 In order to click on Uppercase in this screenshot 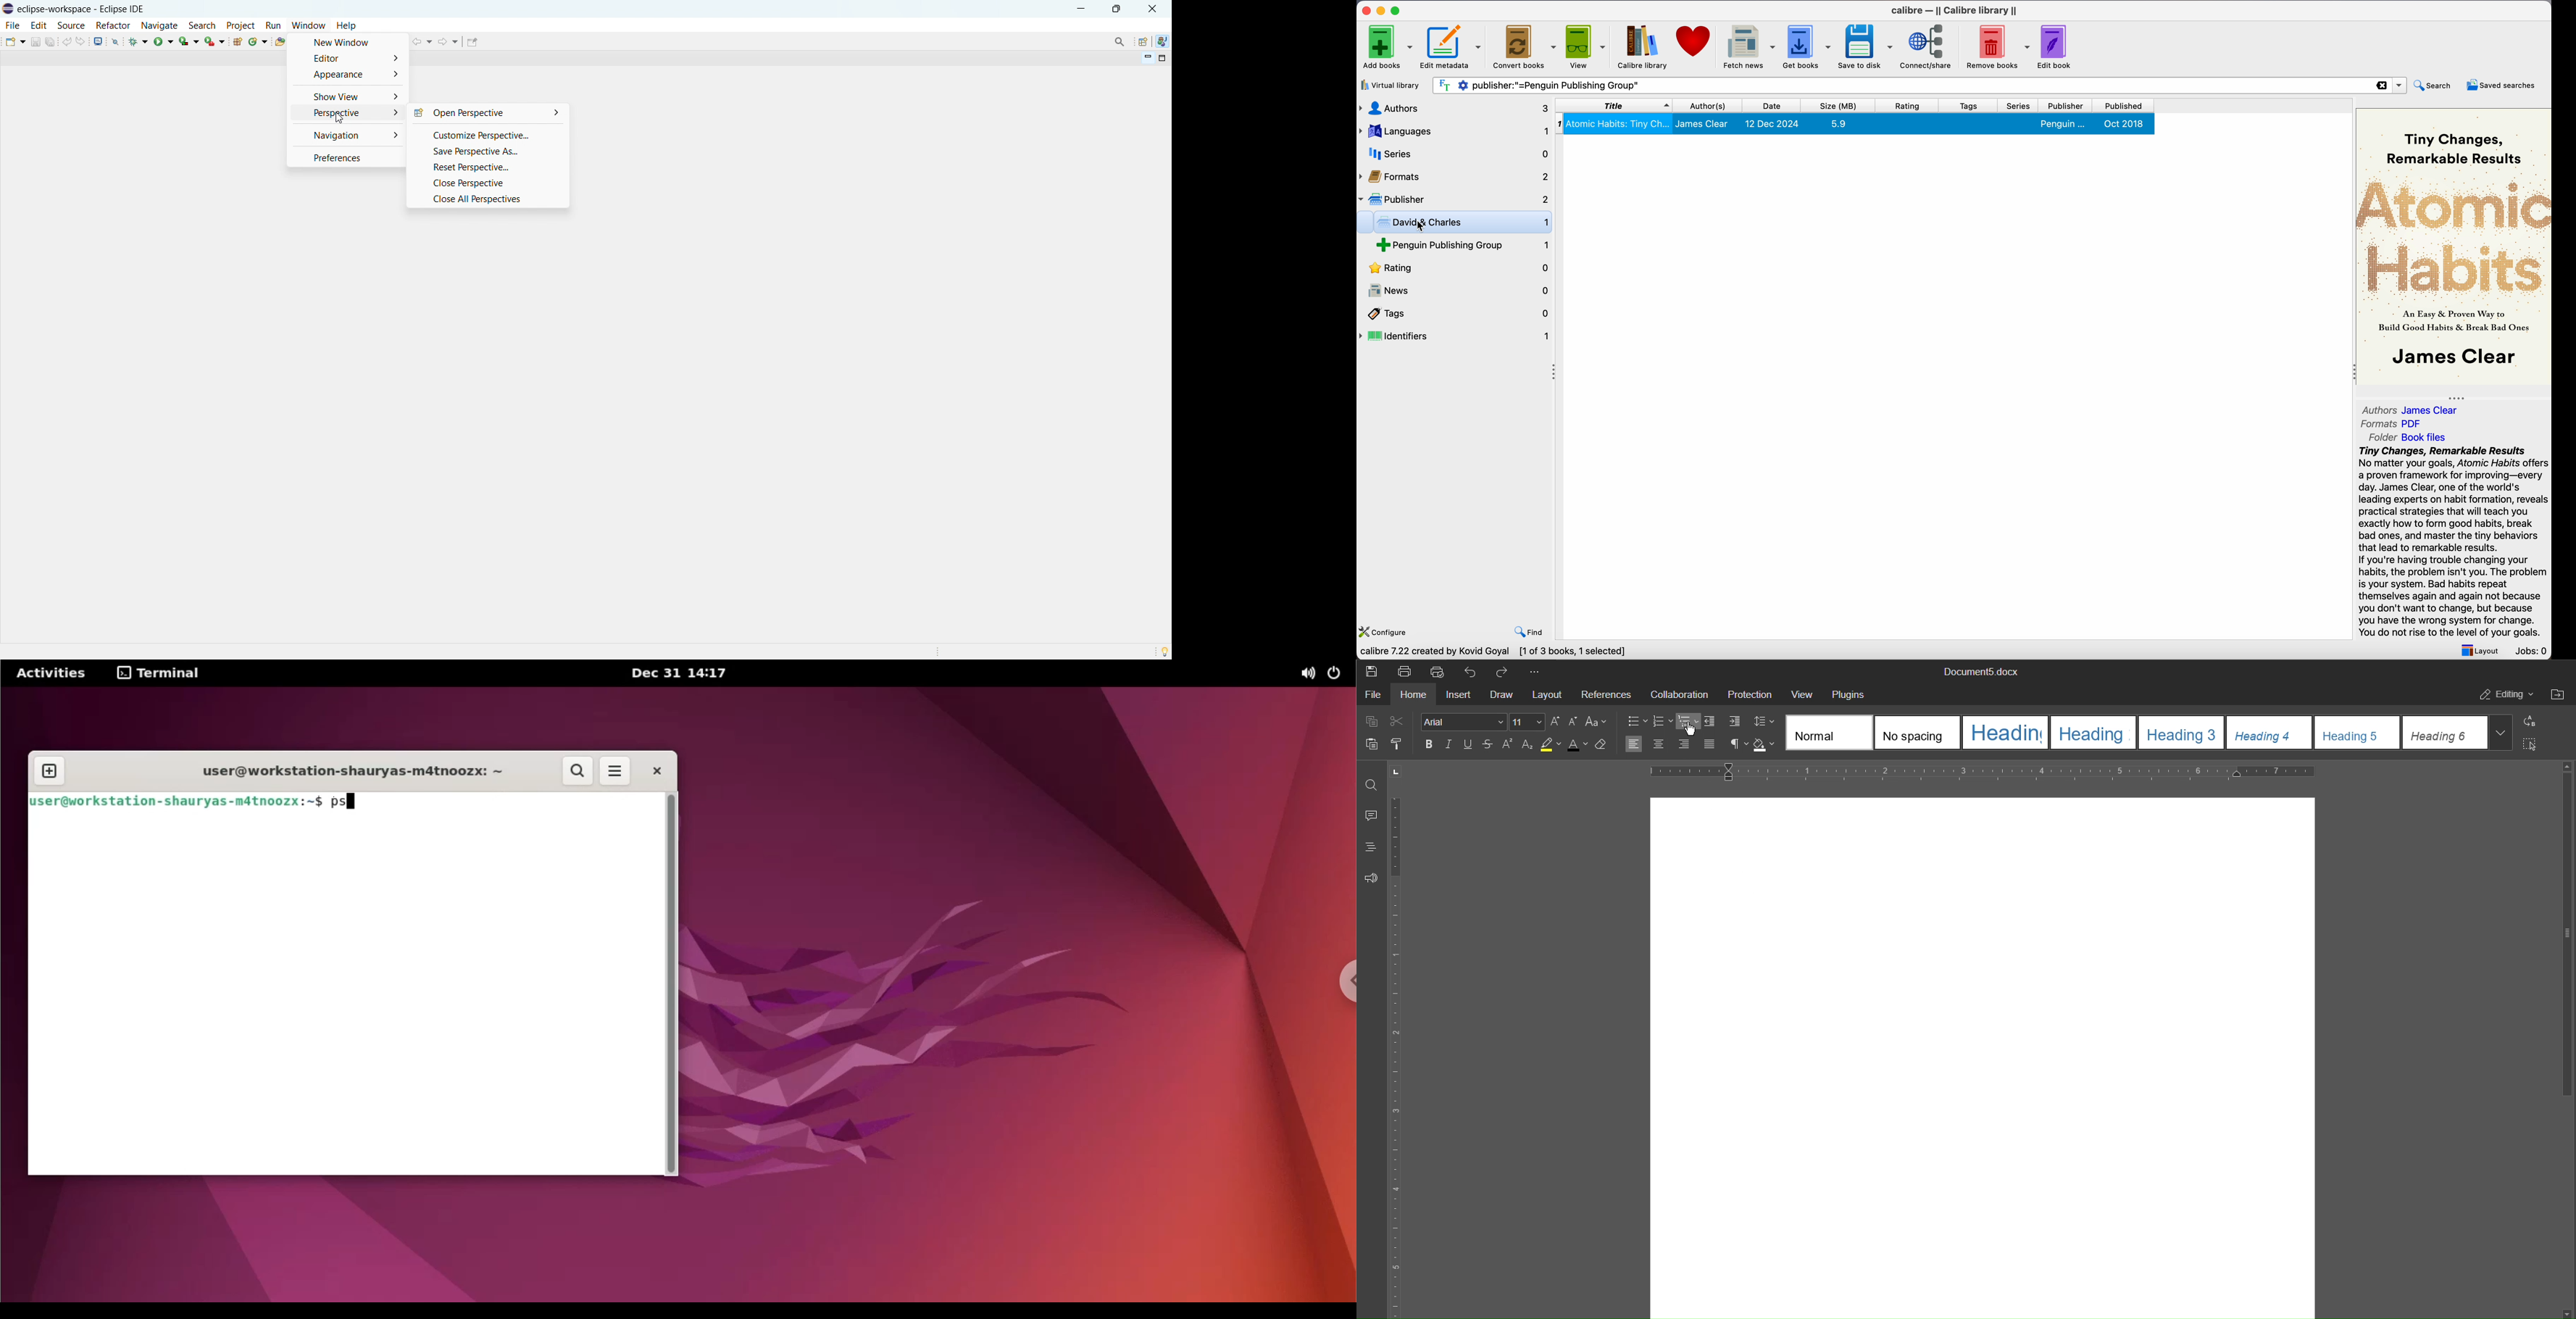, I will do `click(1557, 721)`.